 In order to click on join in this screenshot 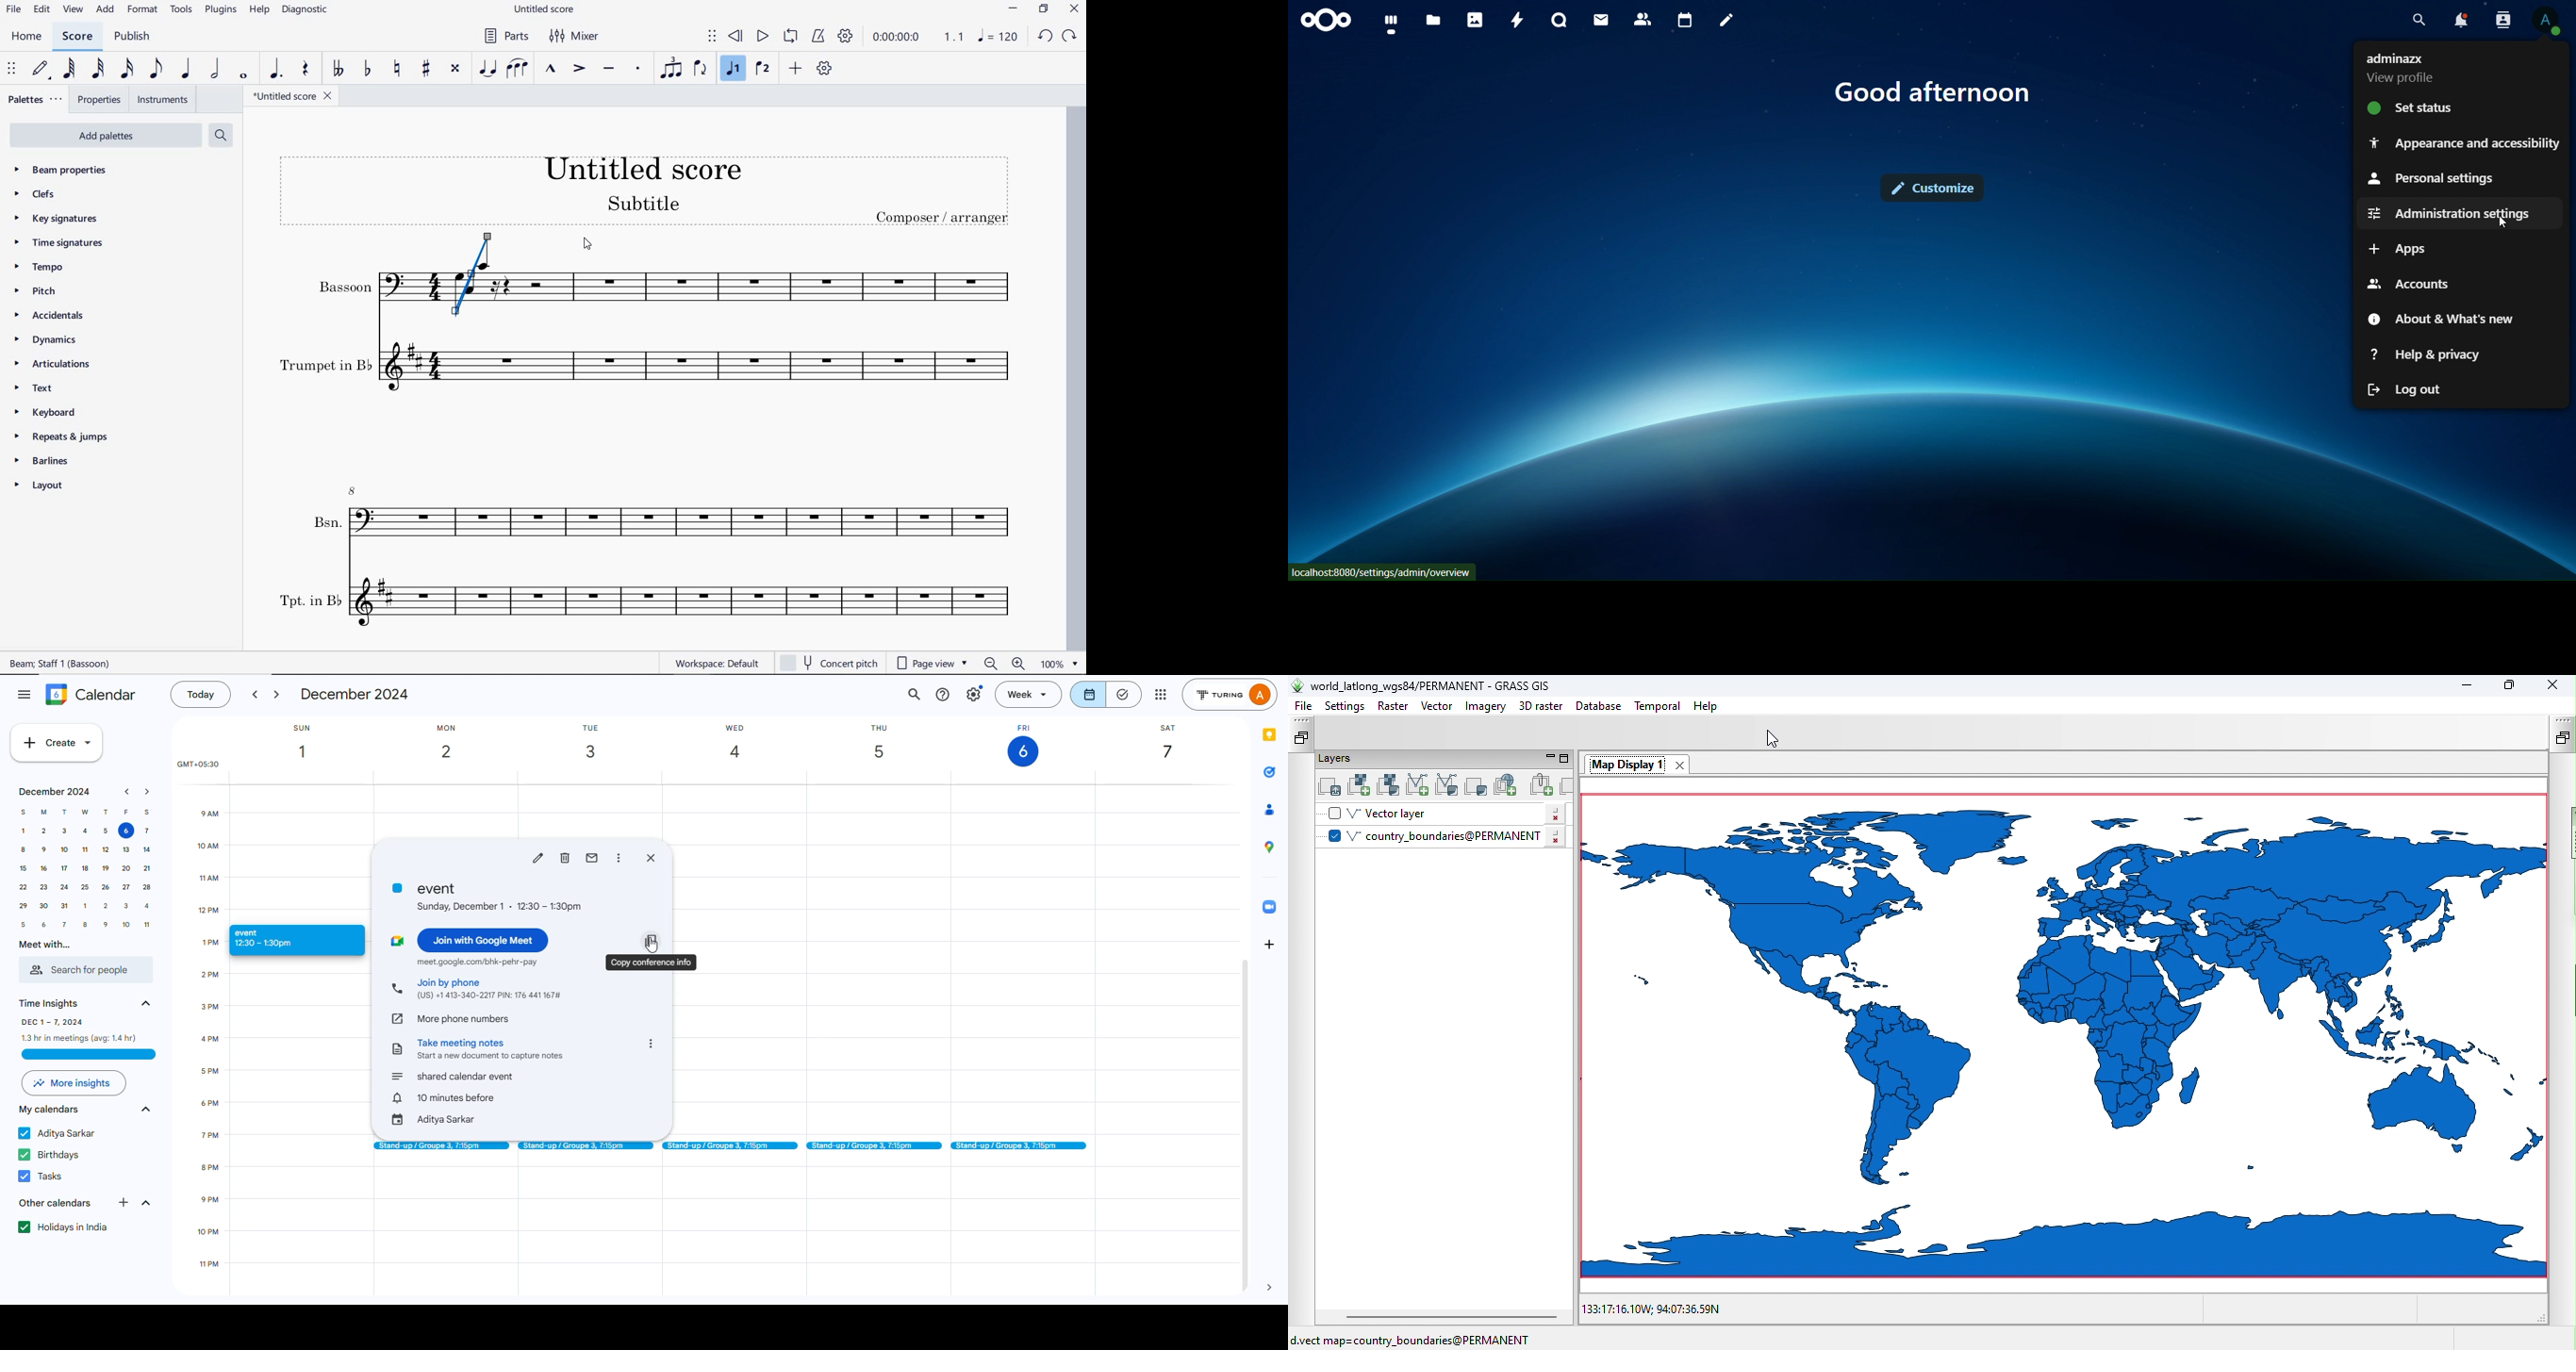, I will do `click(489, 988)`.